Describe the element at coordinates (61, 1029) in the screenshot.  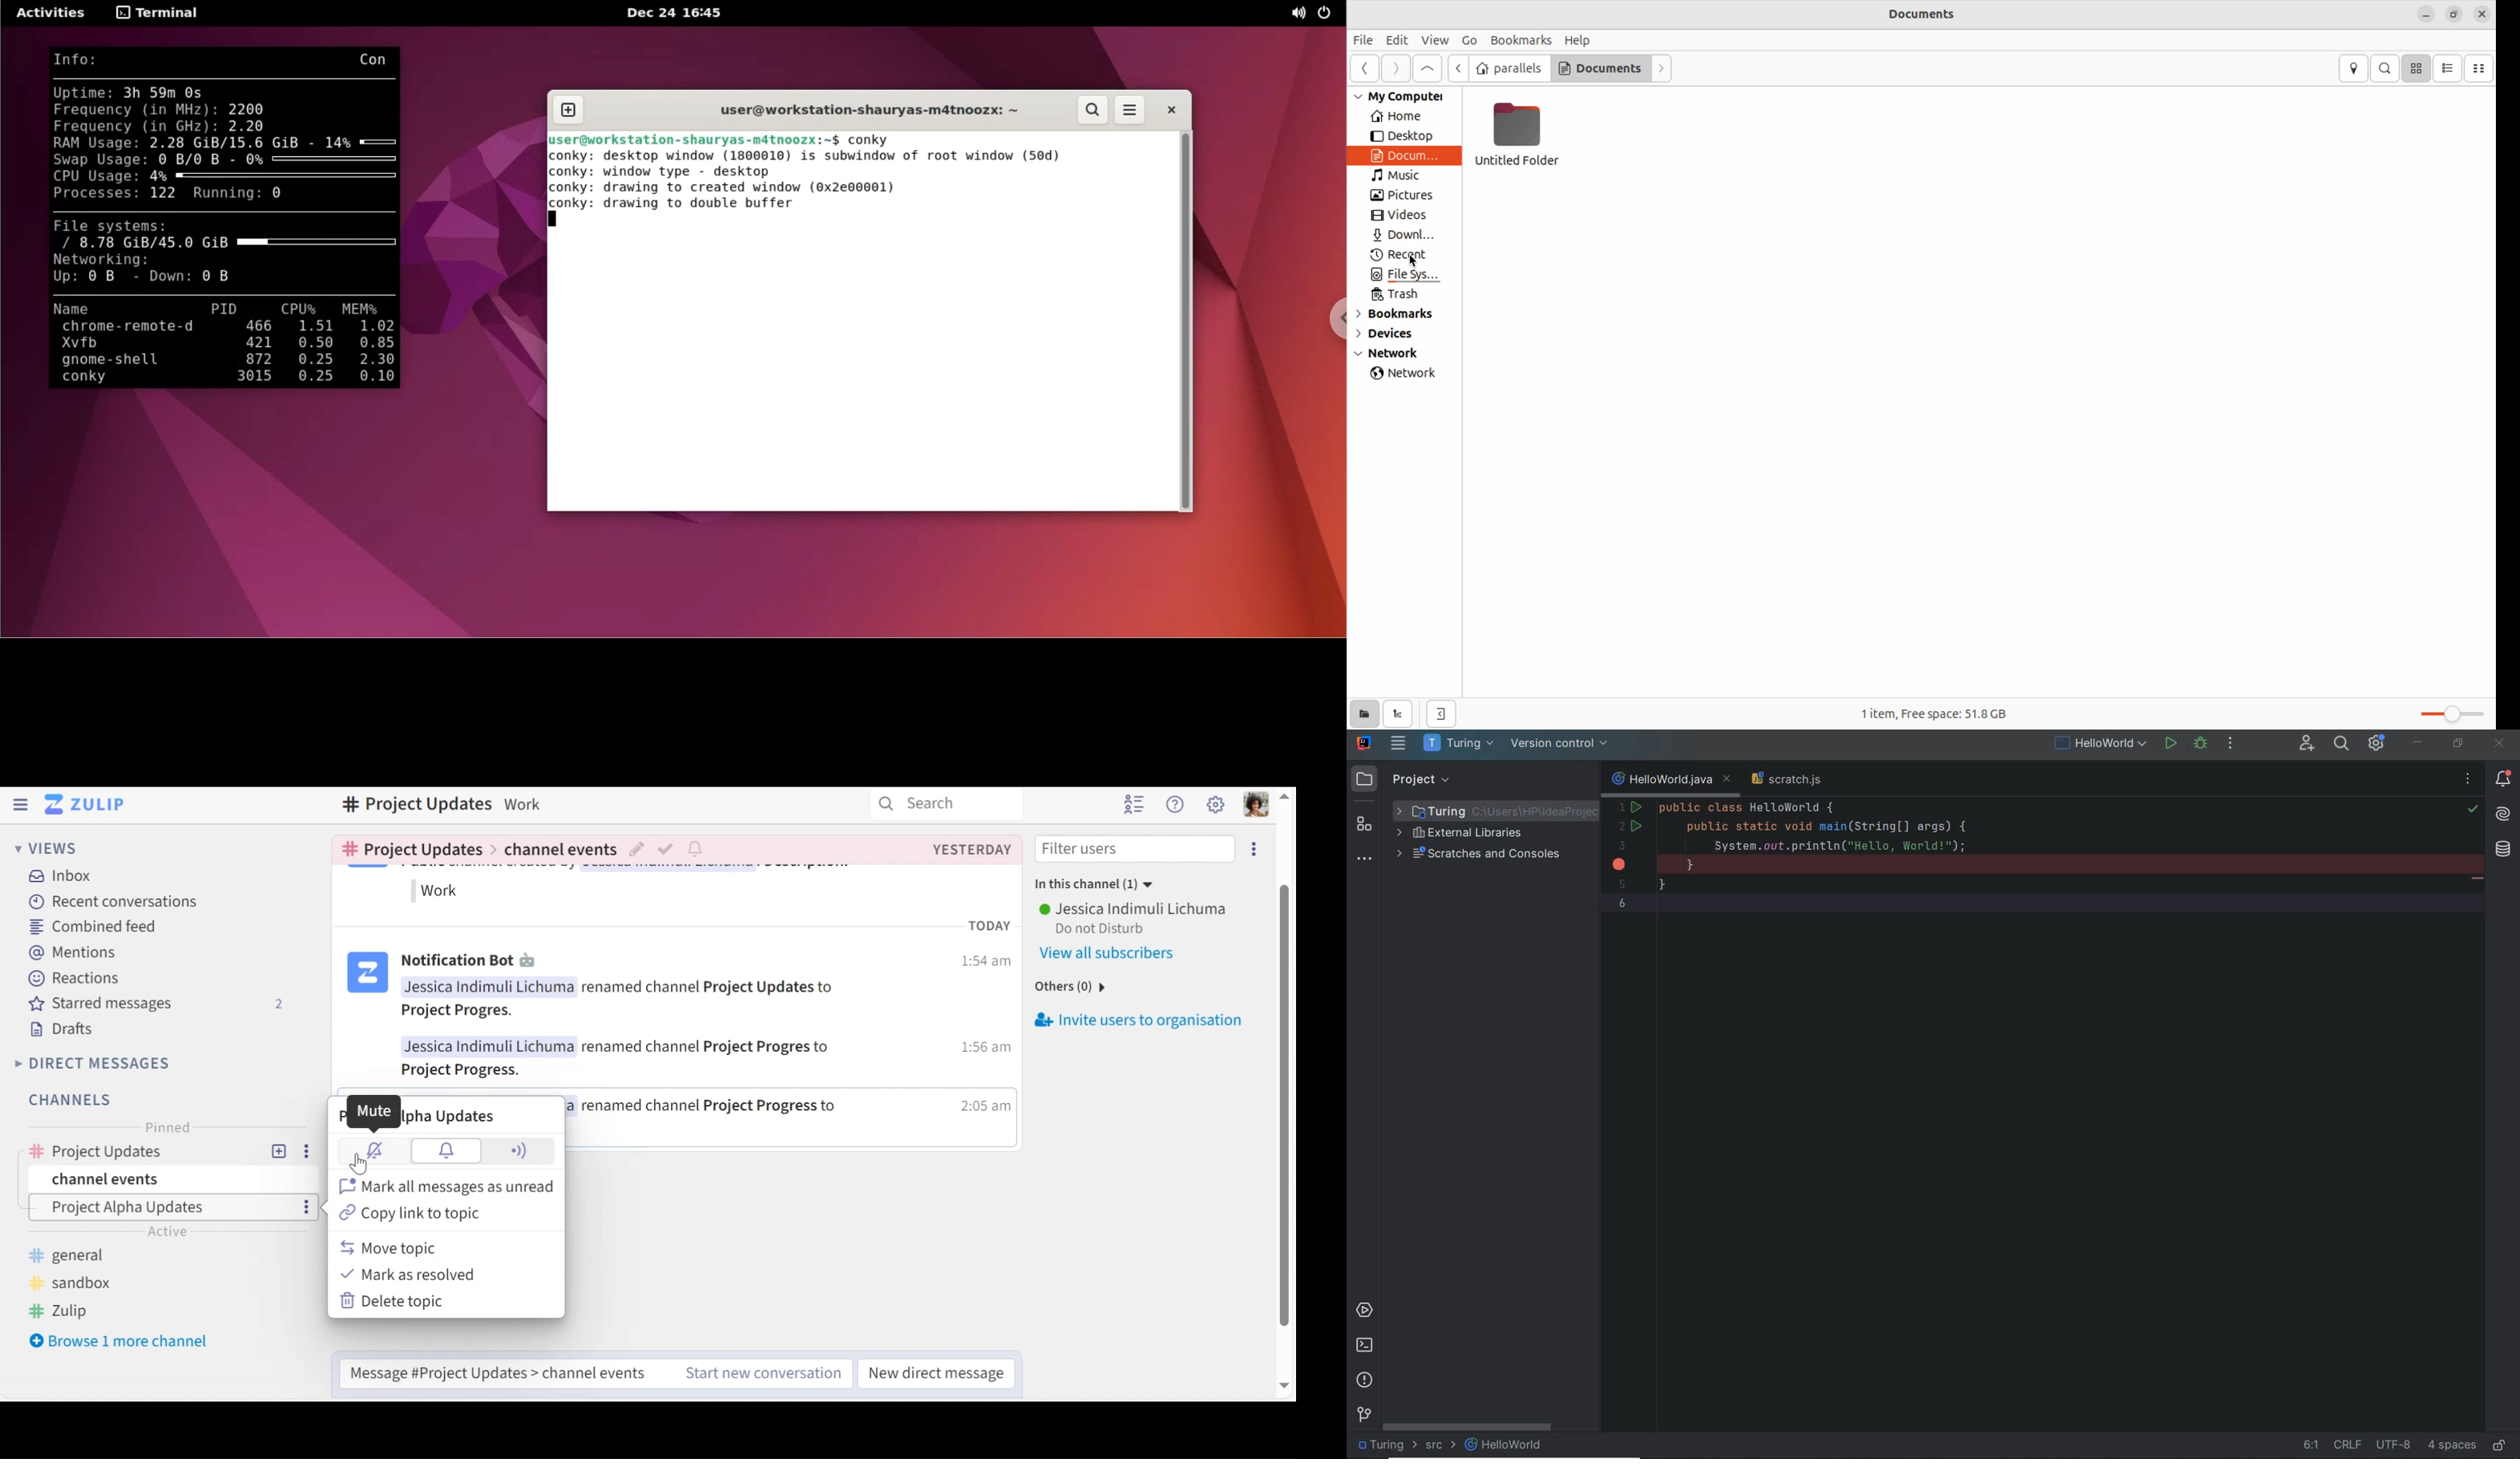
I see `Drafts` at that location.